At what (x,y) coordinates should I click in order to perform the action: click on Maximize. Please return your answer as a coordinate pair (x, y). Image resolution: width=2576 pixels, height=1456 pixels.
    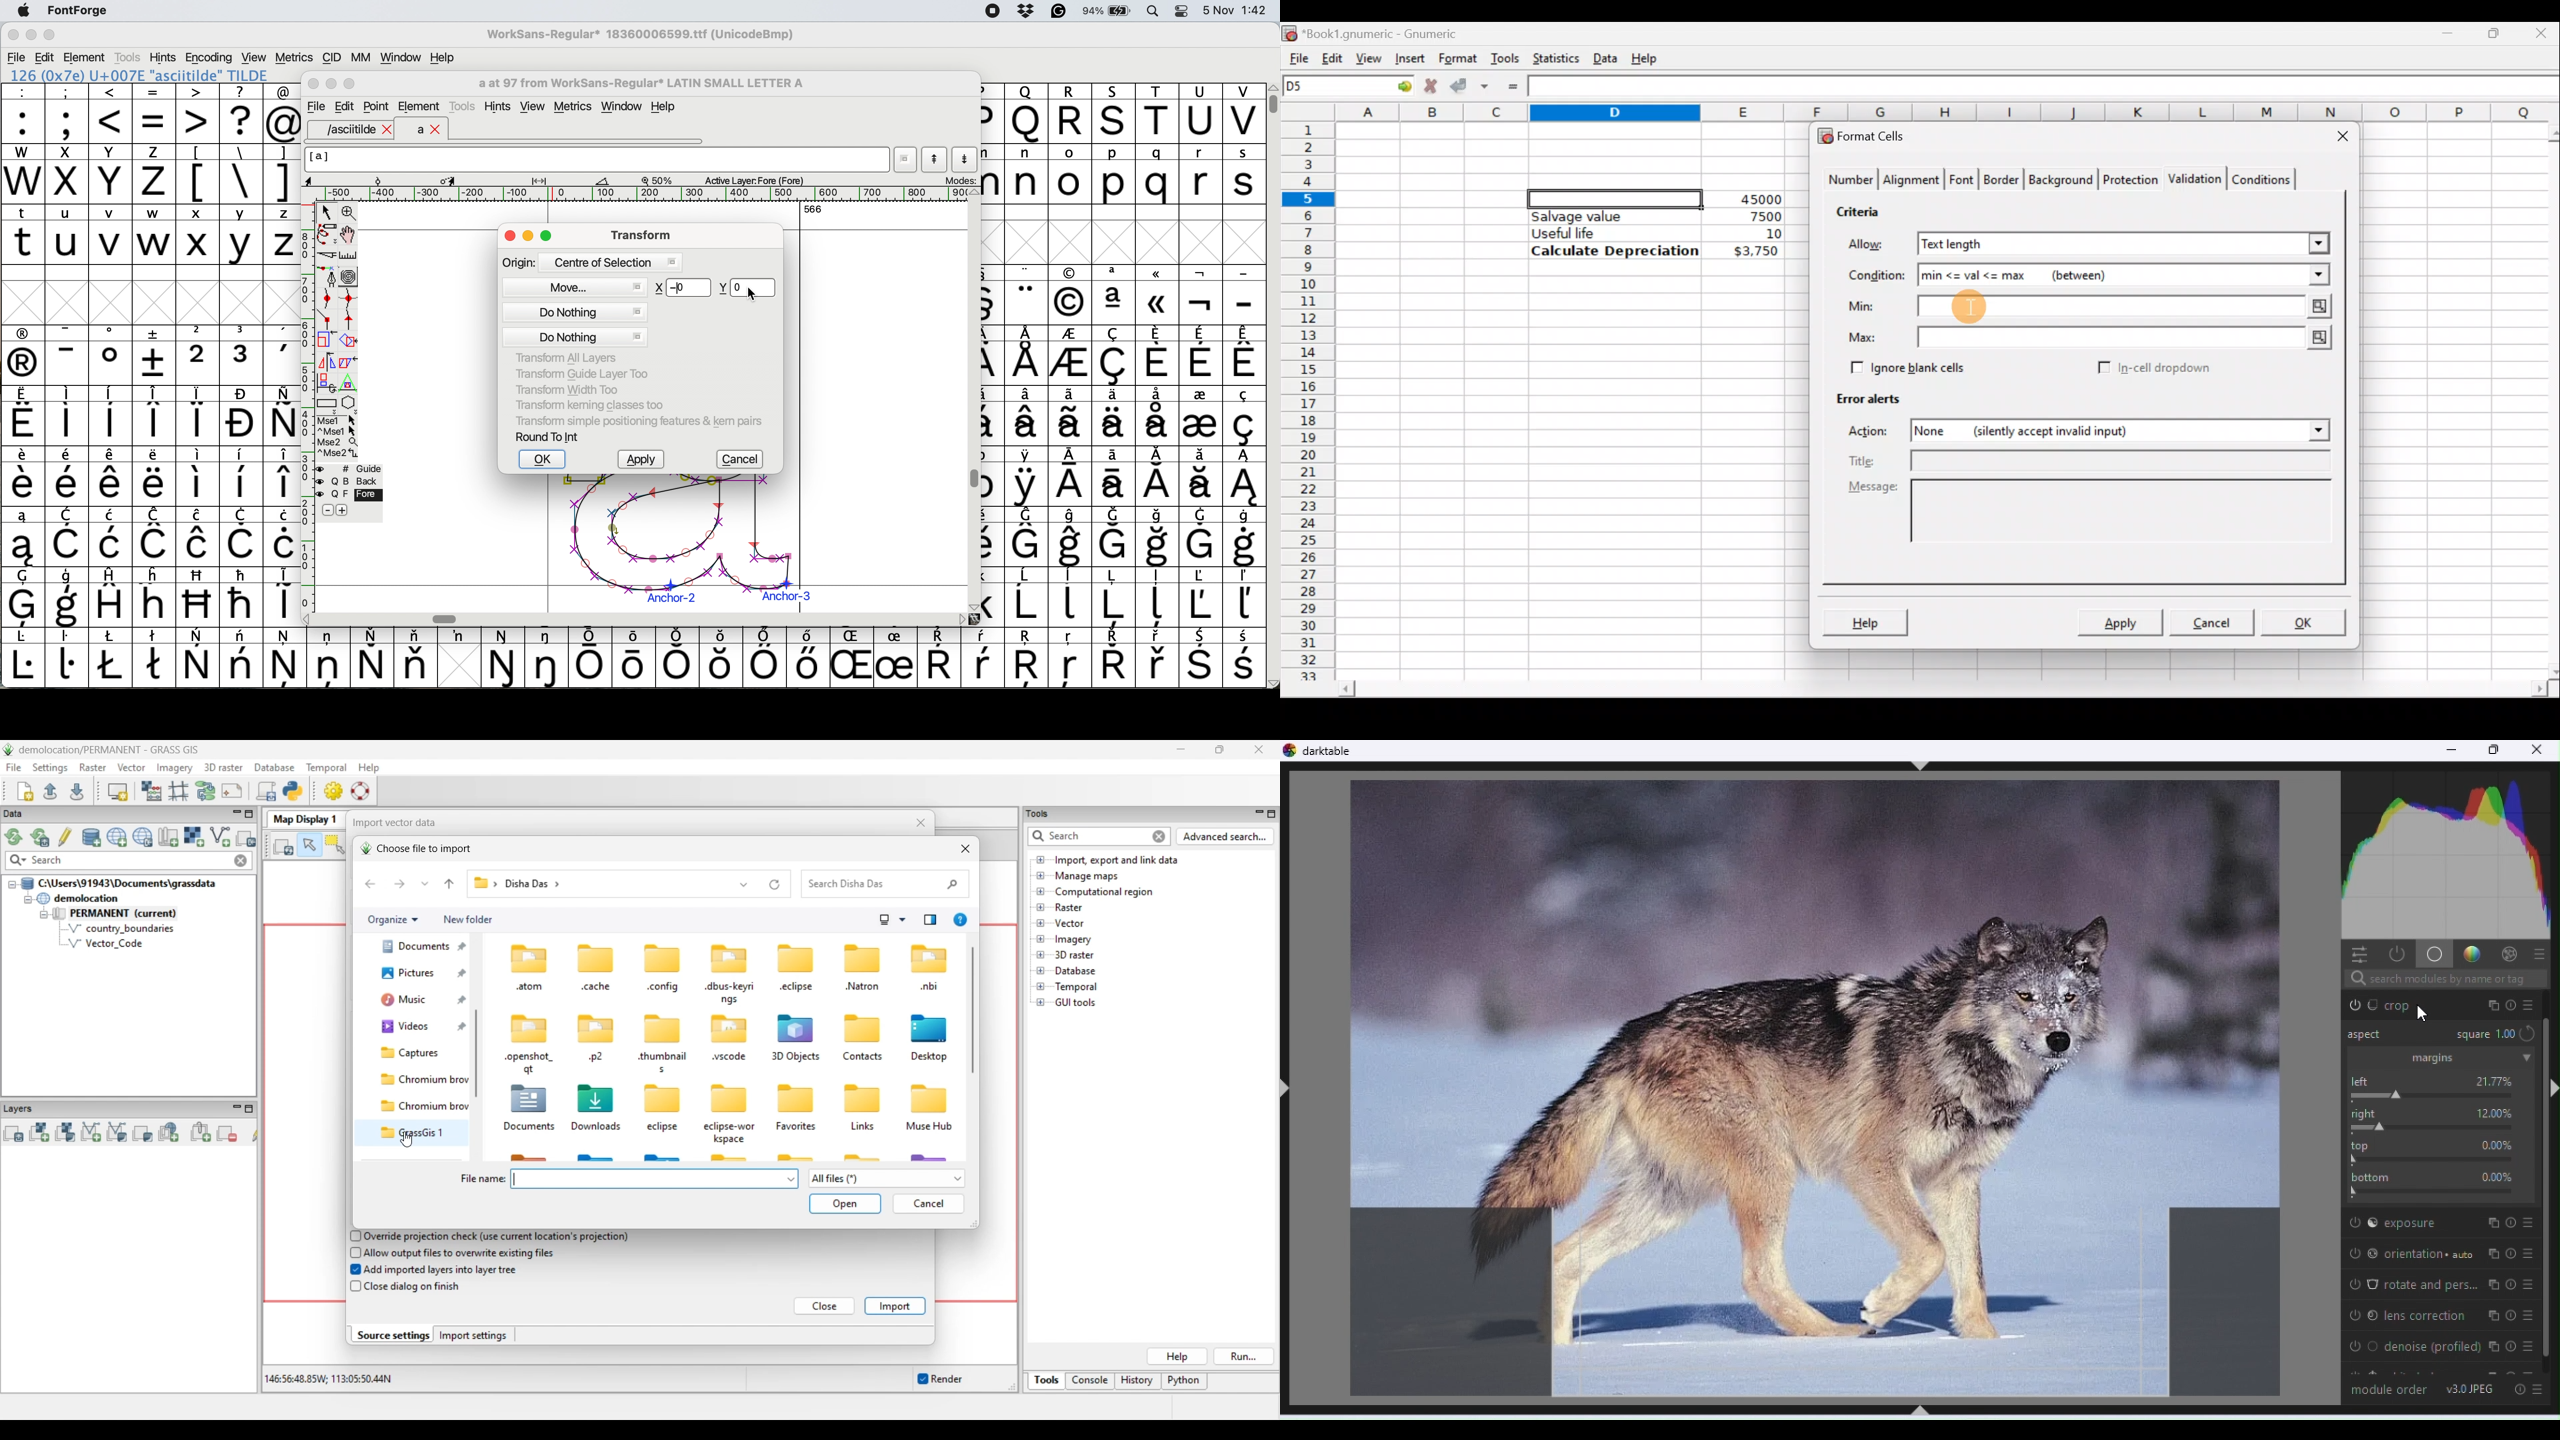
    Looking at the image, I should click on (2497, 31).